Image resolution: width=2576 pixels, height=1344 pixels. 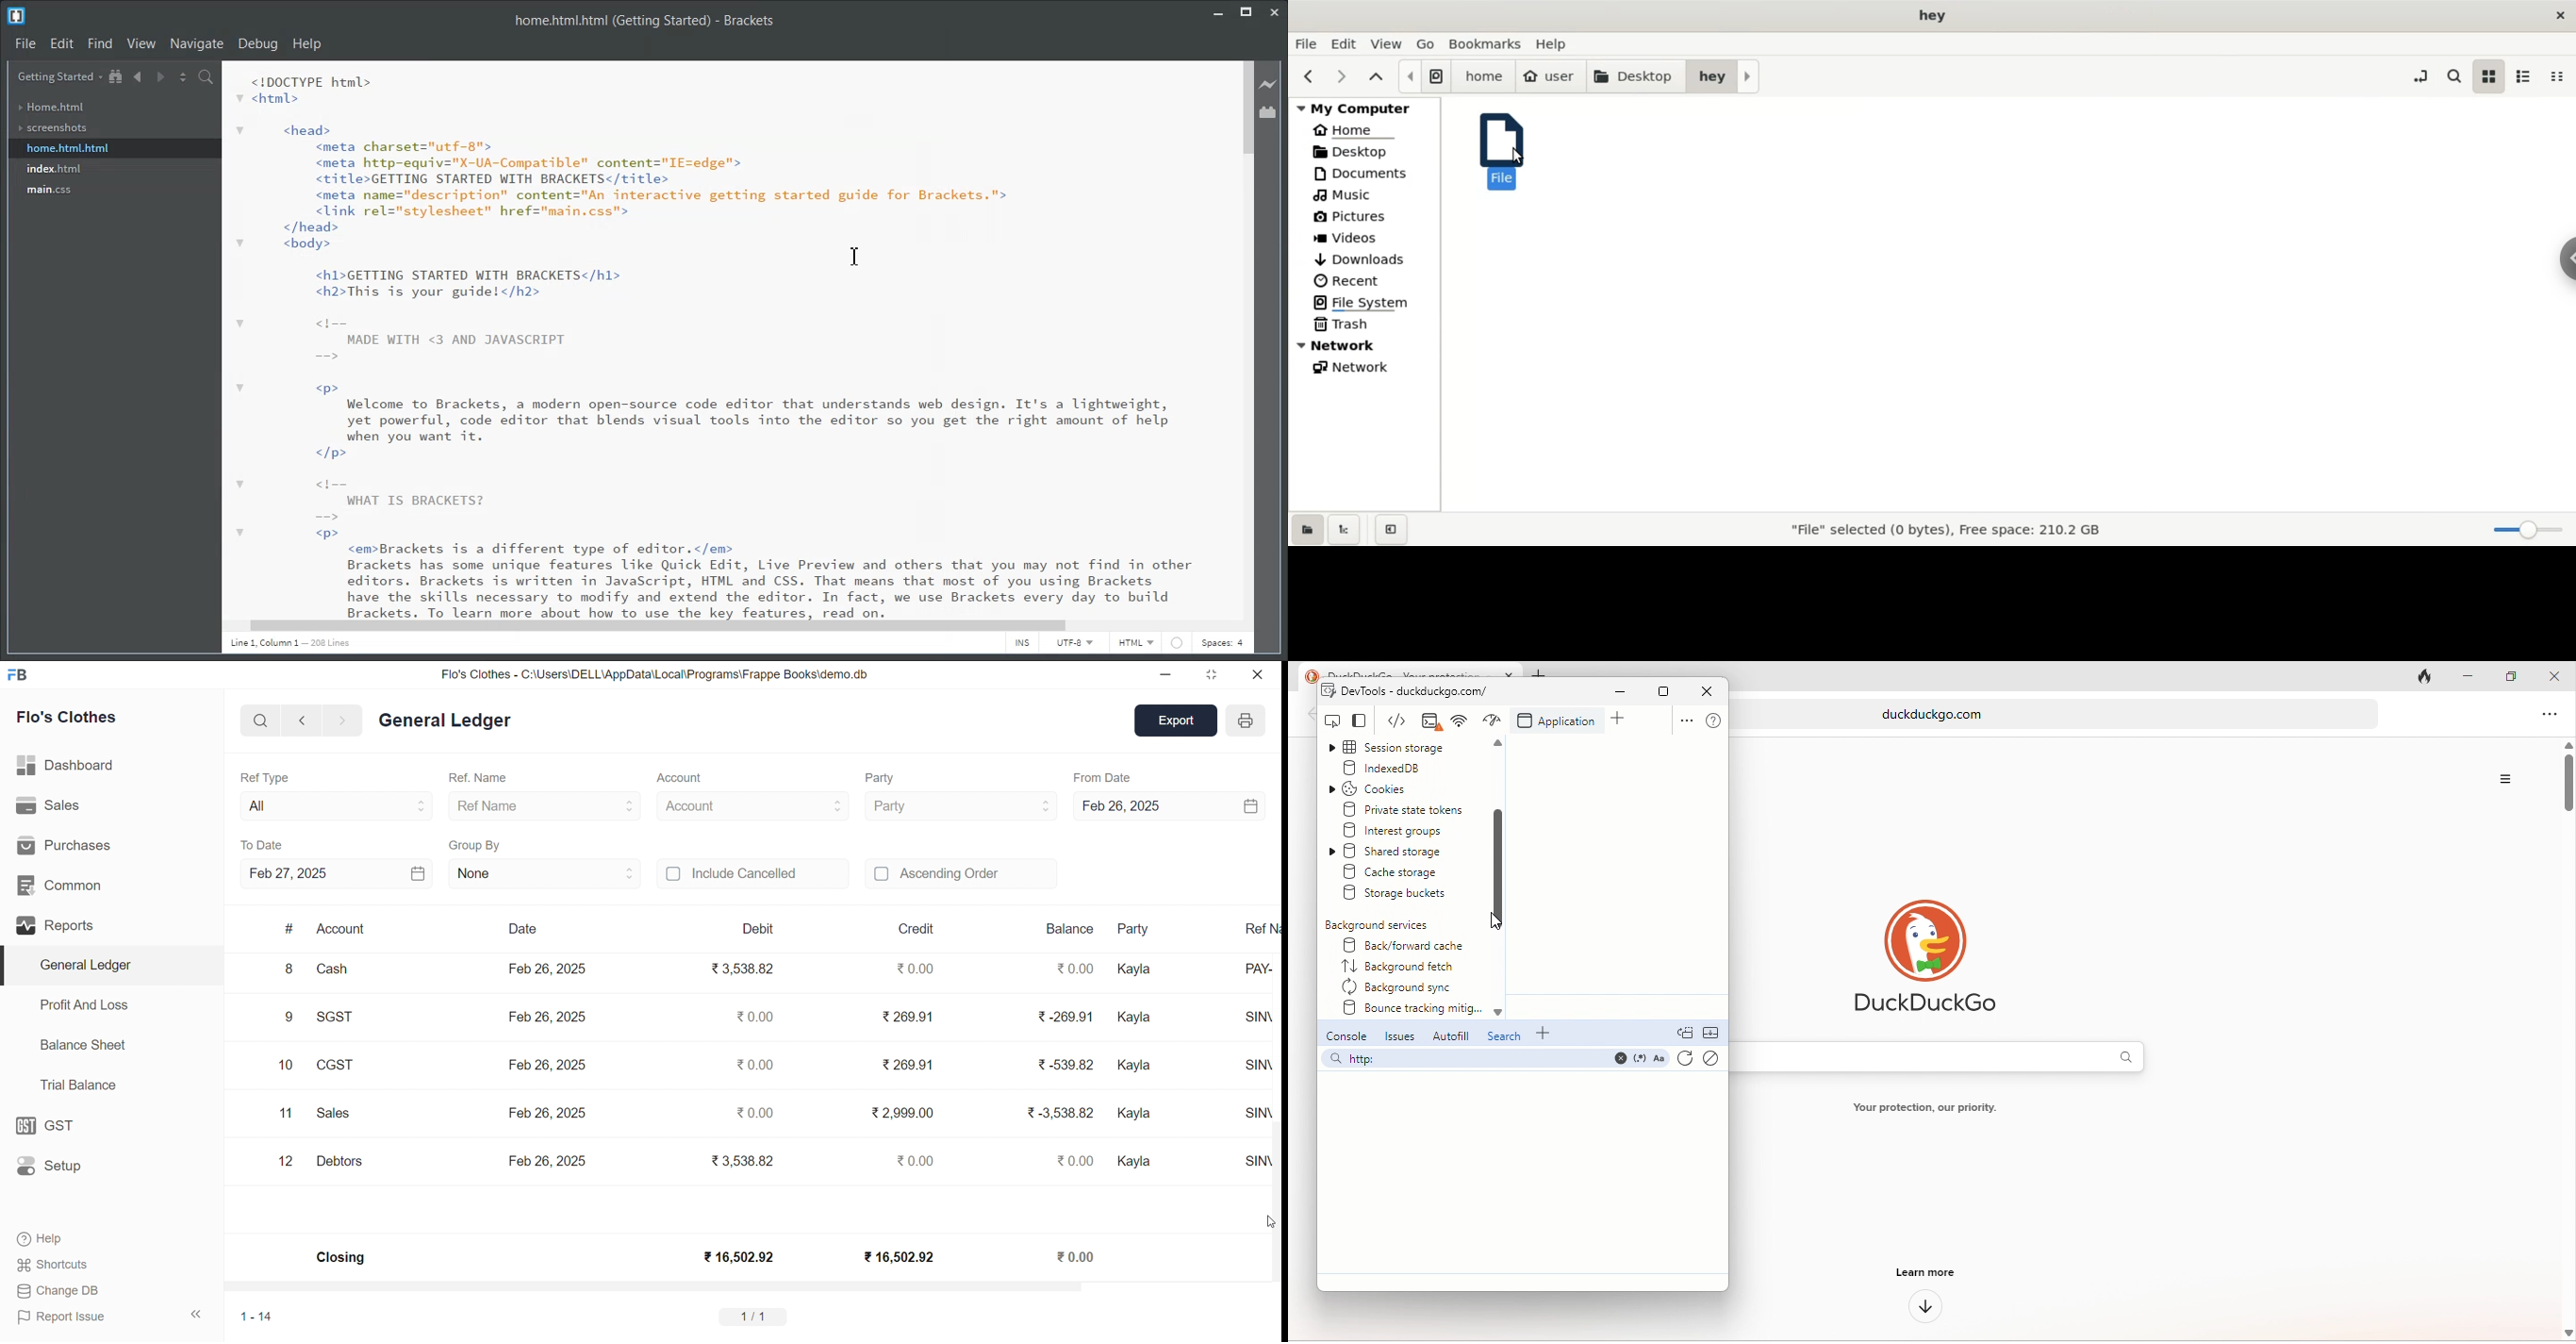 What do you see at coordinates (64, 44) in the screenshot?
I see `Edit` at bounding box center [64, 44].